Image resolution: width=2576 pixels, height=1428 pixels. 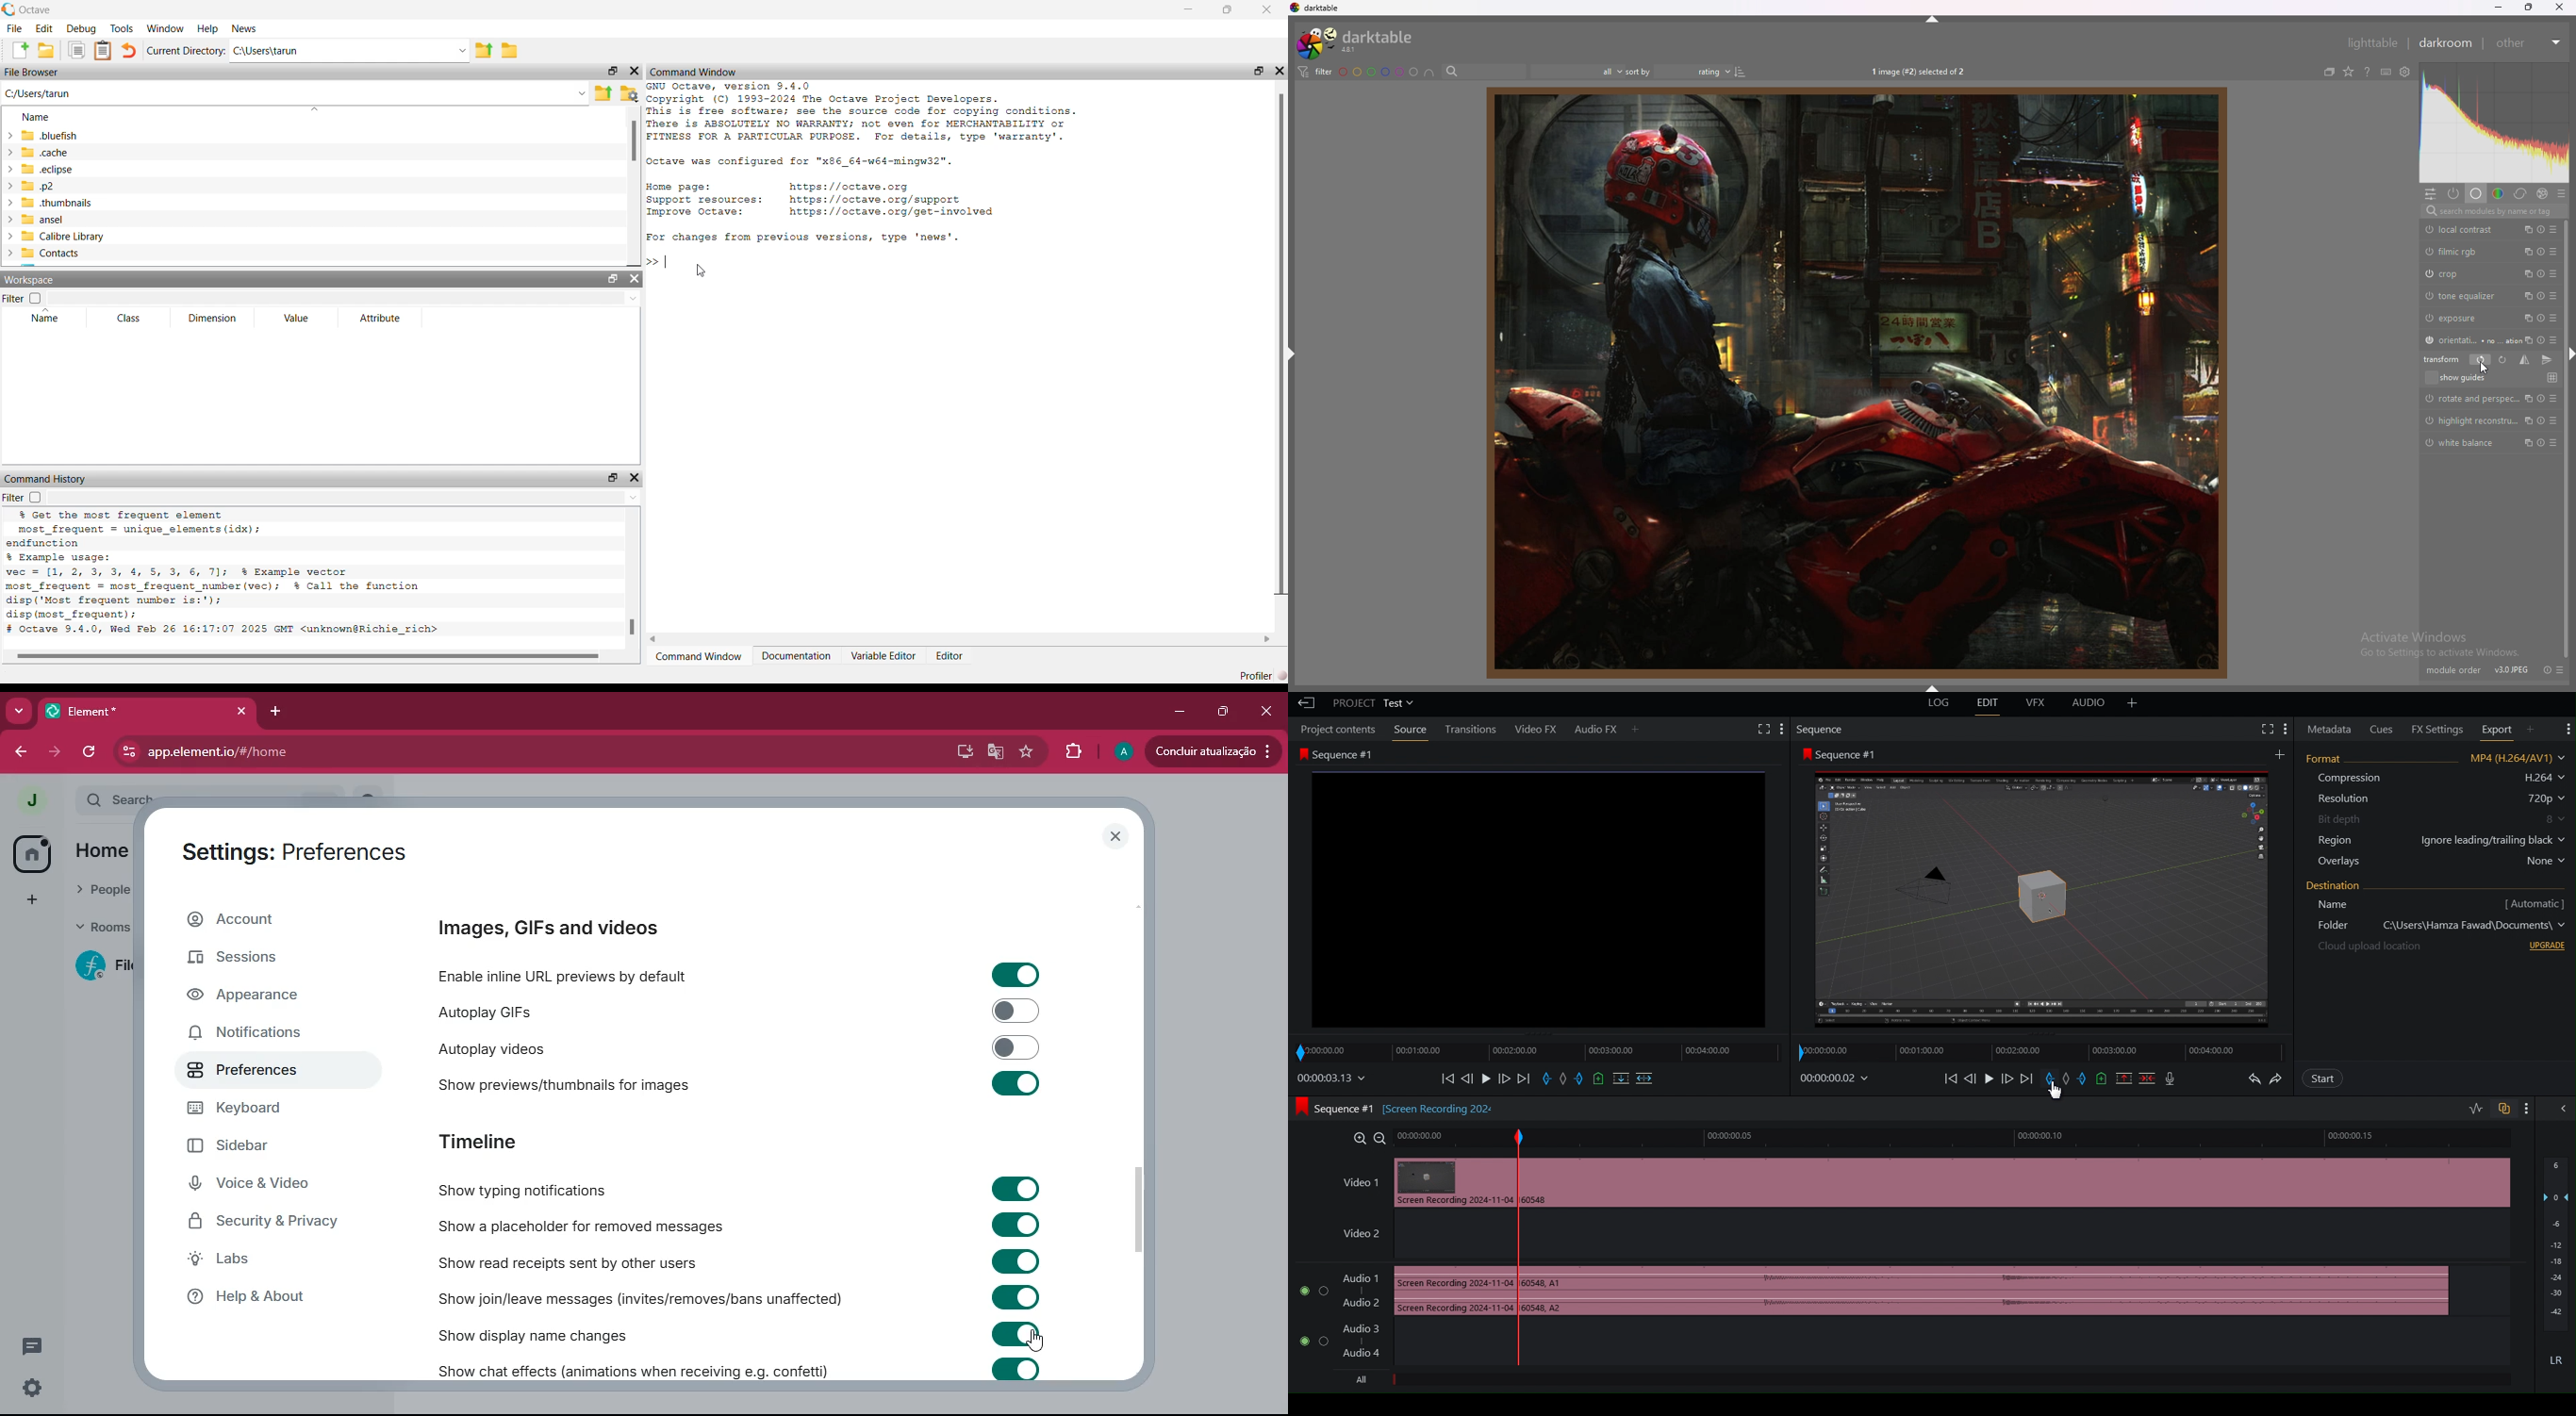 What do you see at coordinates (2556, 421) in the screenshot?
I see `presets` at bounding box center [2556, 421].